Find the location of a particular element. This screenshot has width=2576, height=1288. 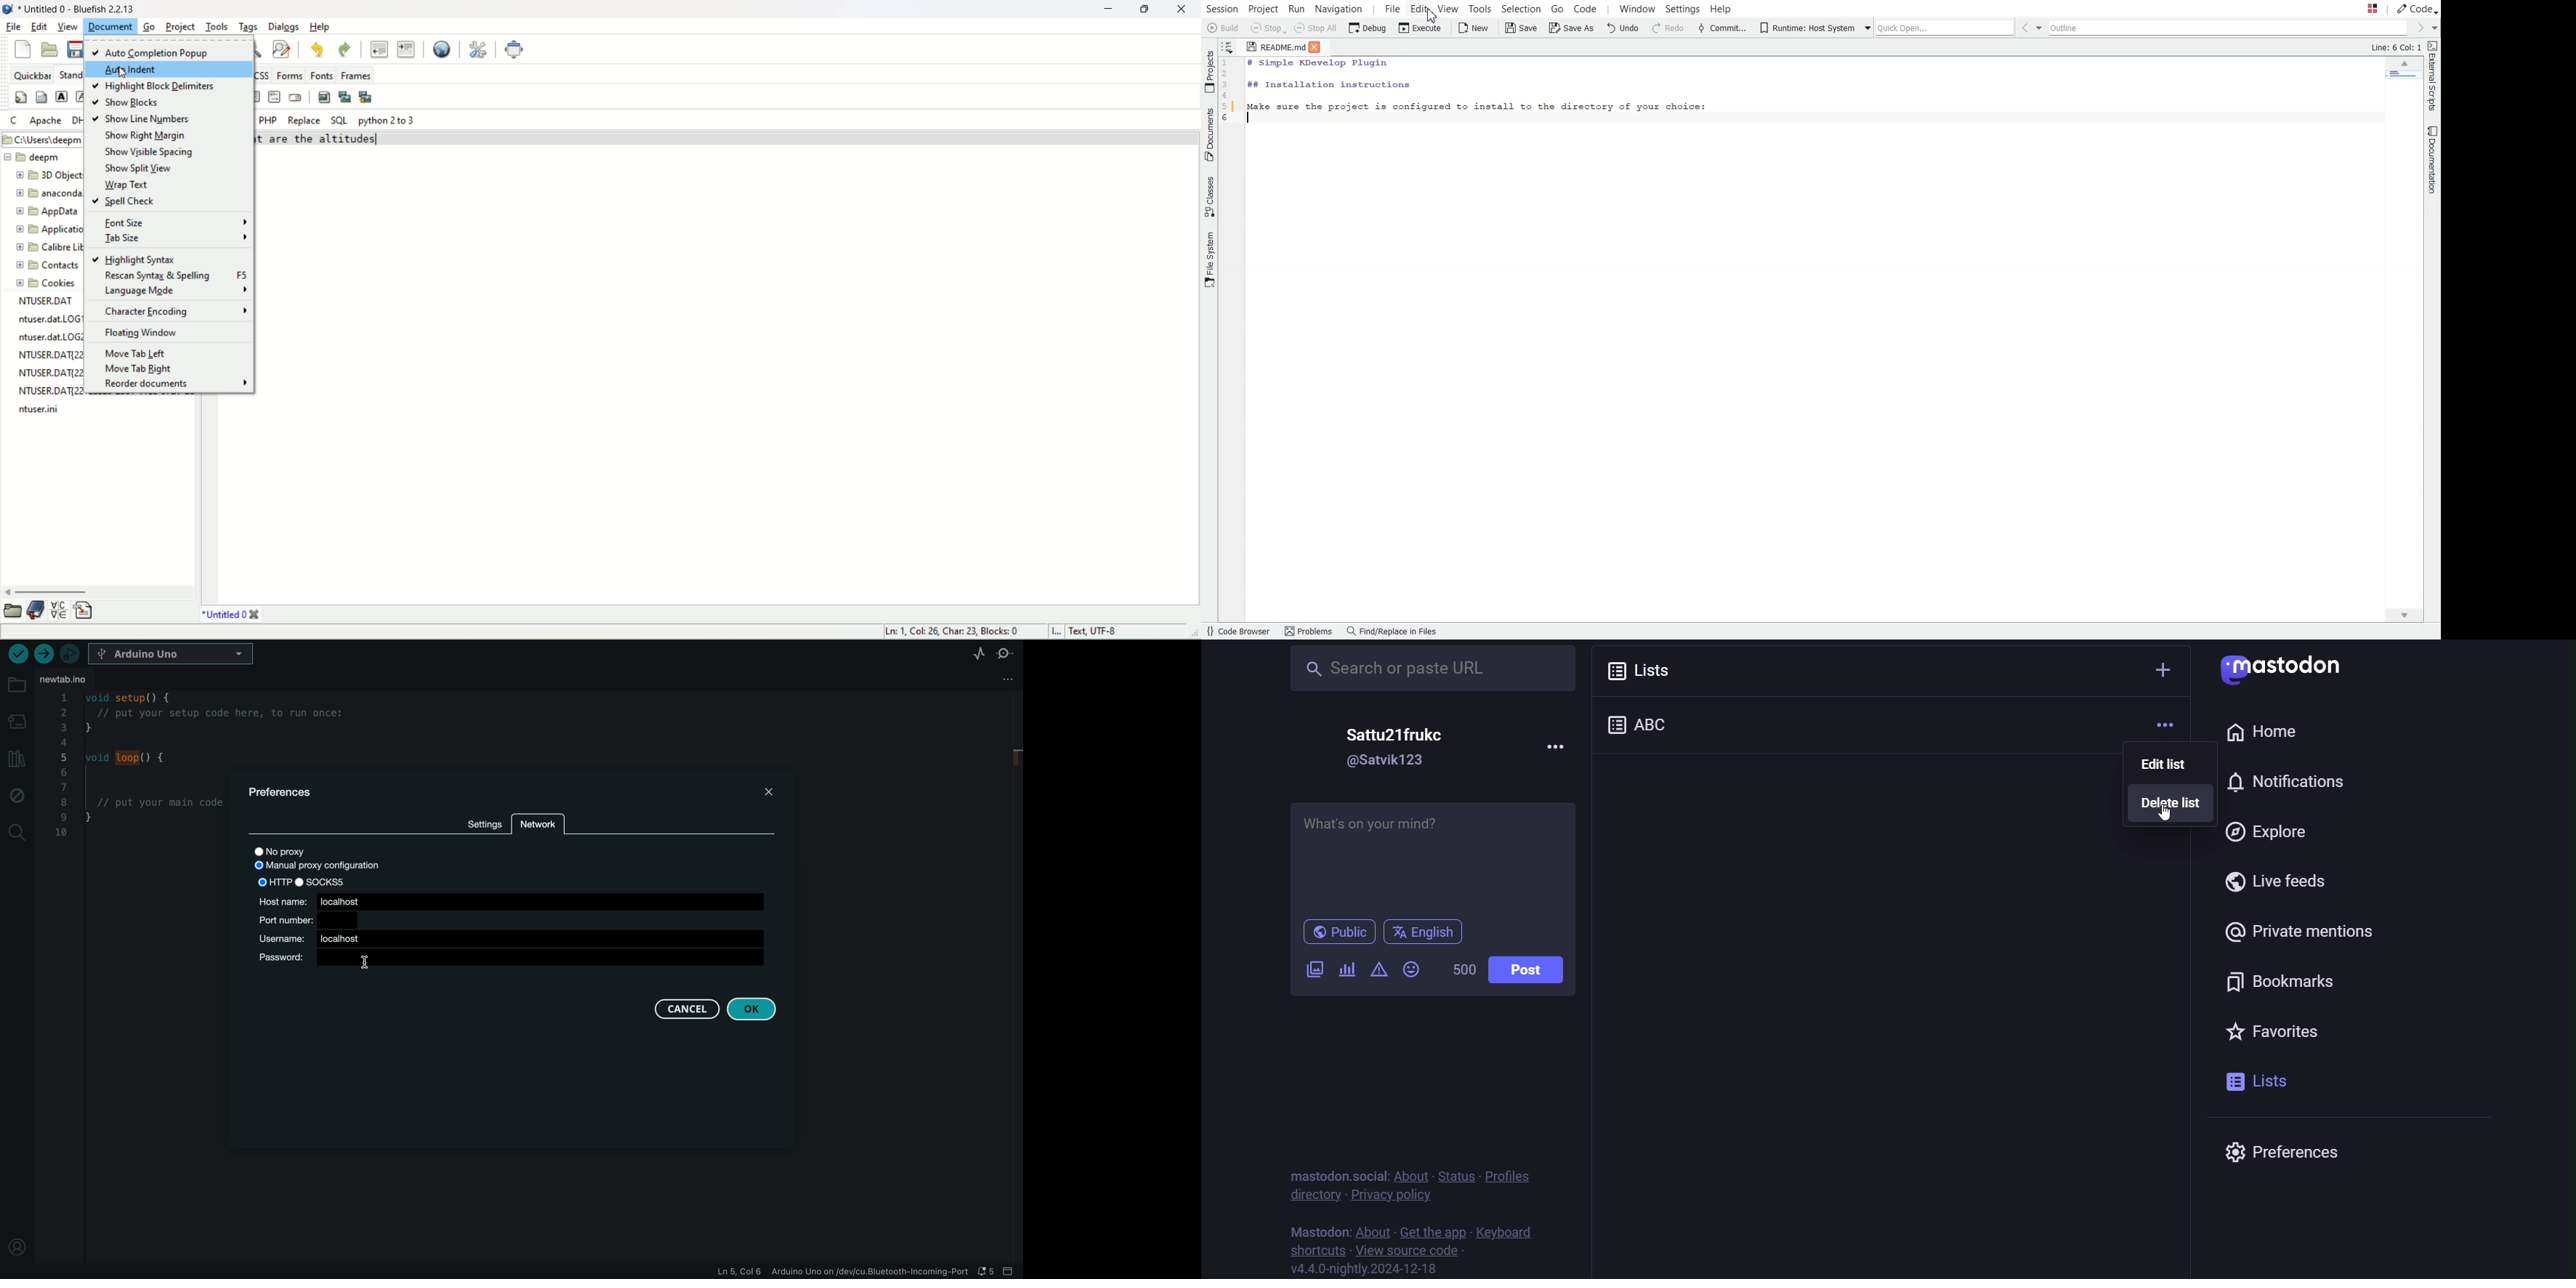

debugger is located at coordinates (71, 653).